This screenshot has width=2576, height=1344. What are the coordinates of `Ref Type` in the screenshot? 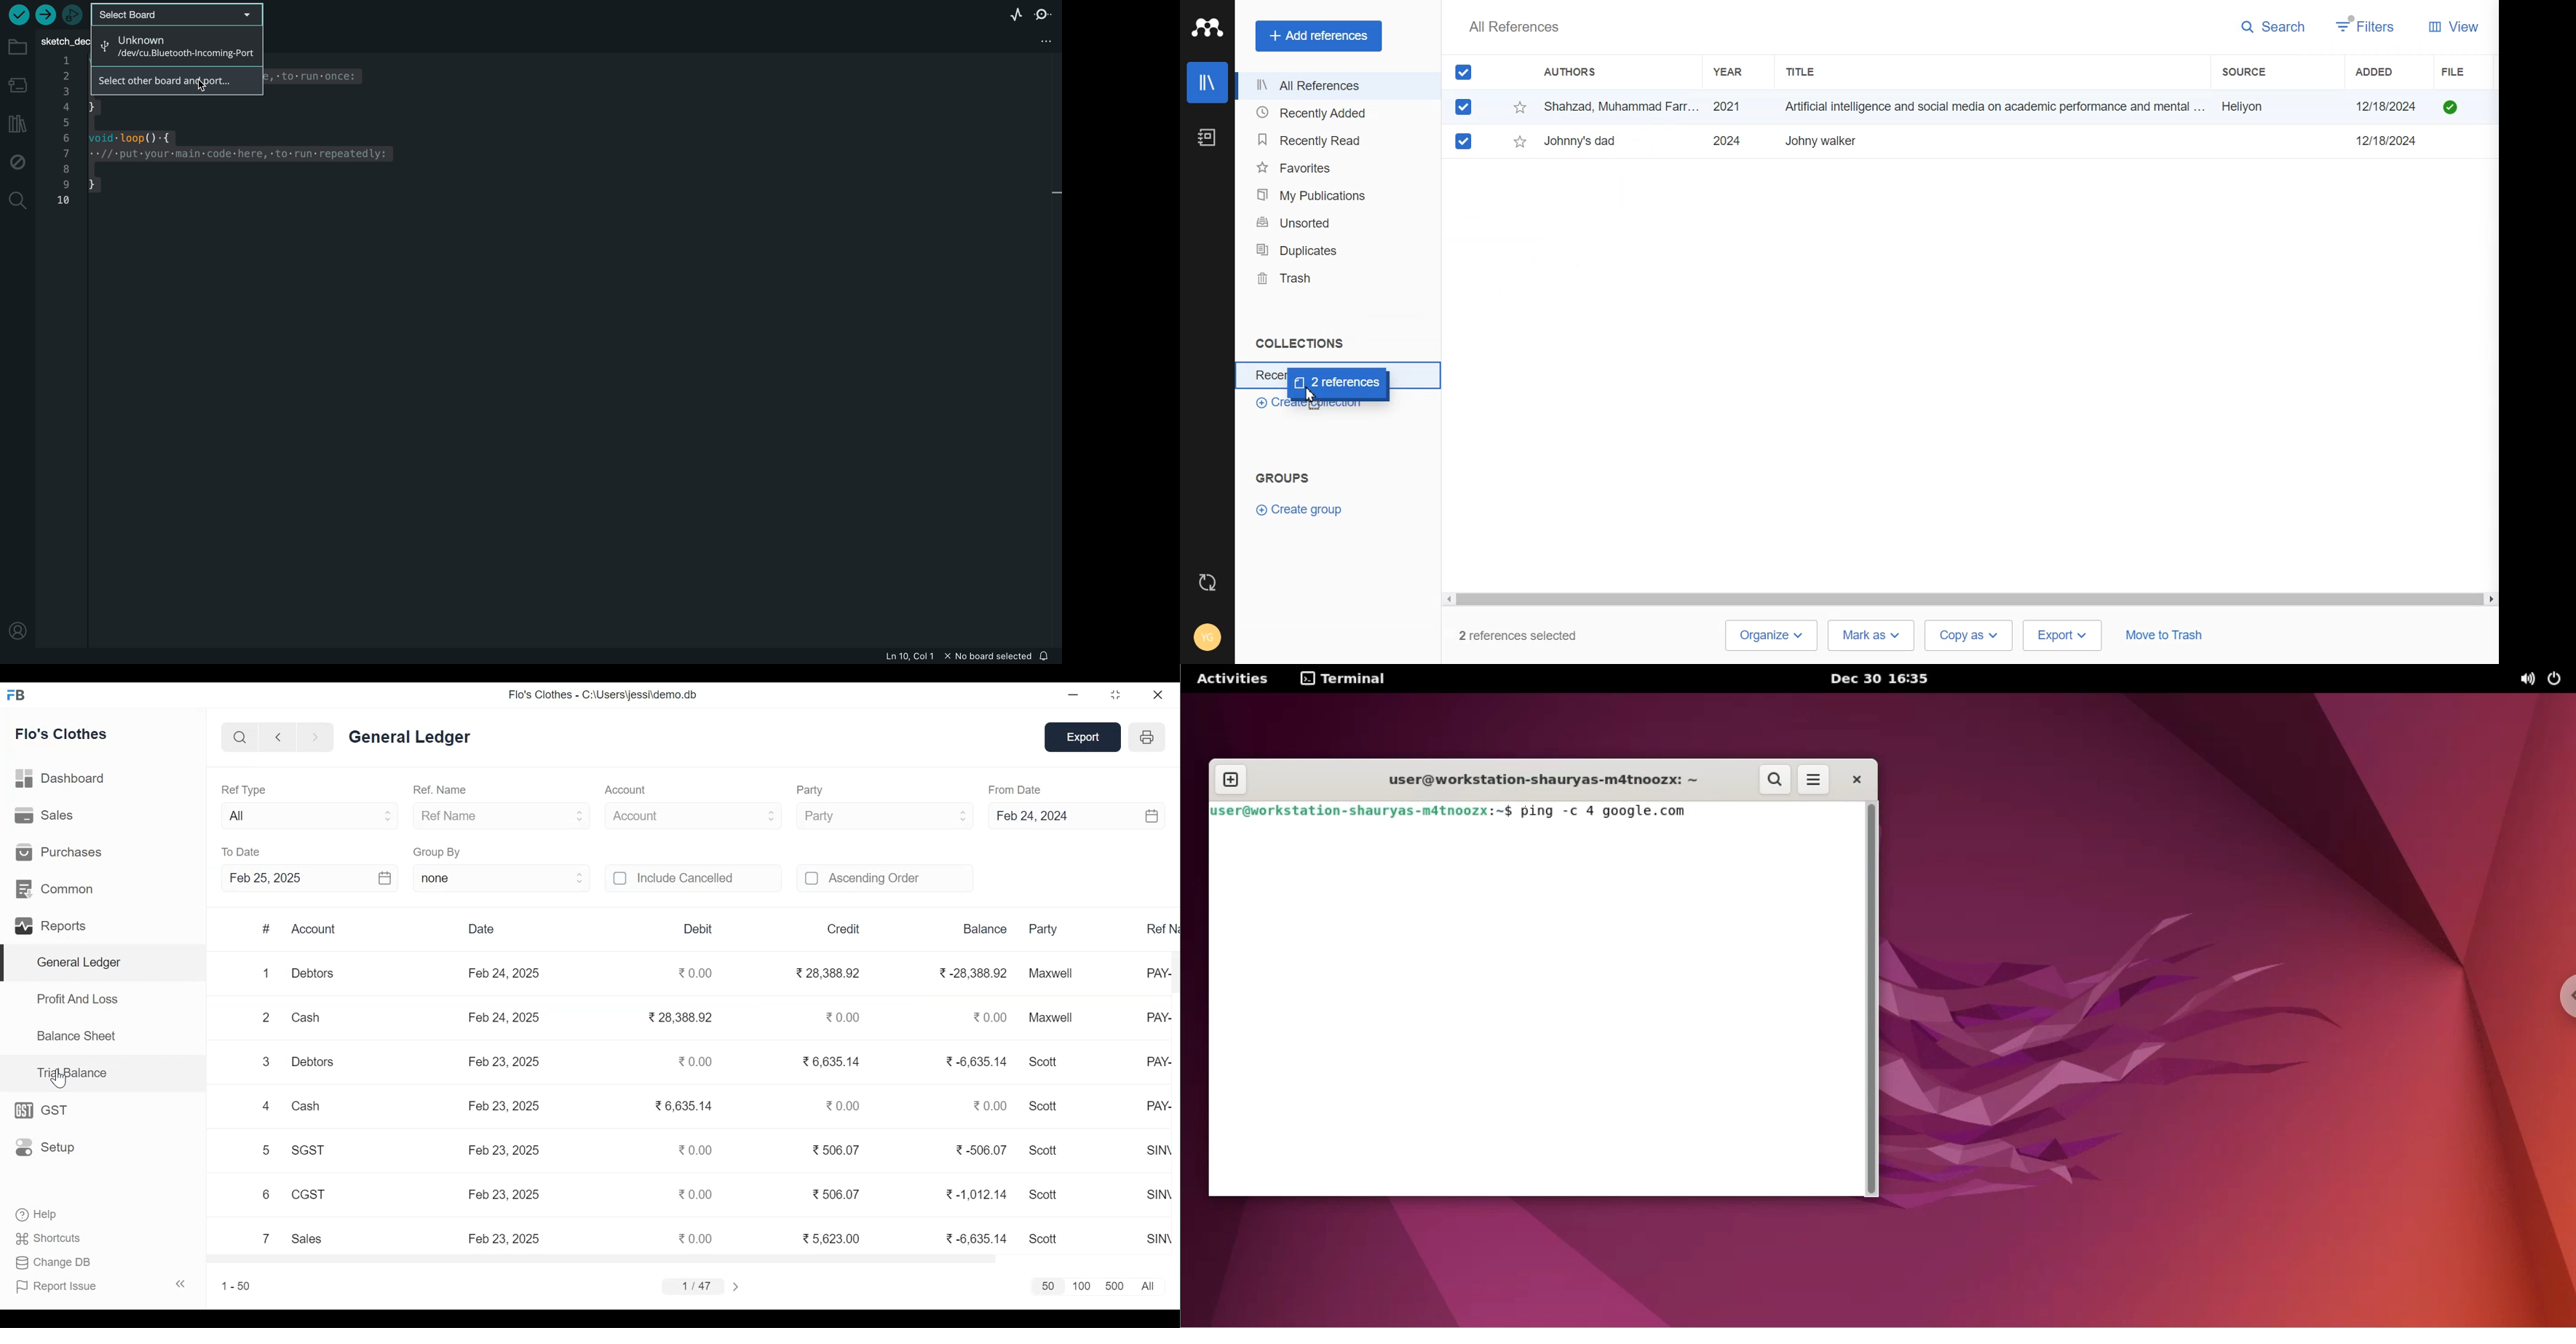 It's located at (247, 791).